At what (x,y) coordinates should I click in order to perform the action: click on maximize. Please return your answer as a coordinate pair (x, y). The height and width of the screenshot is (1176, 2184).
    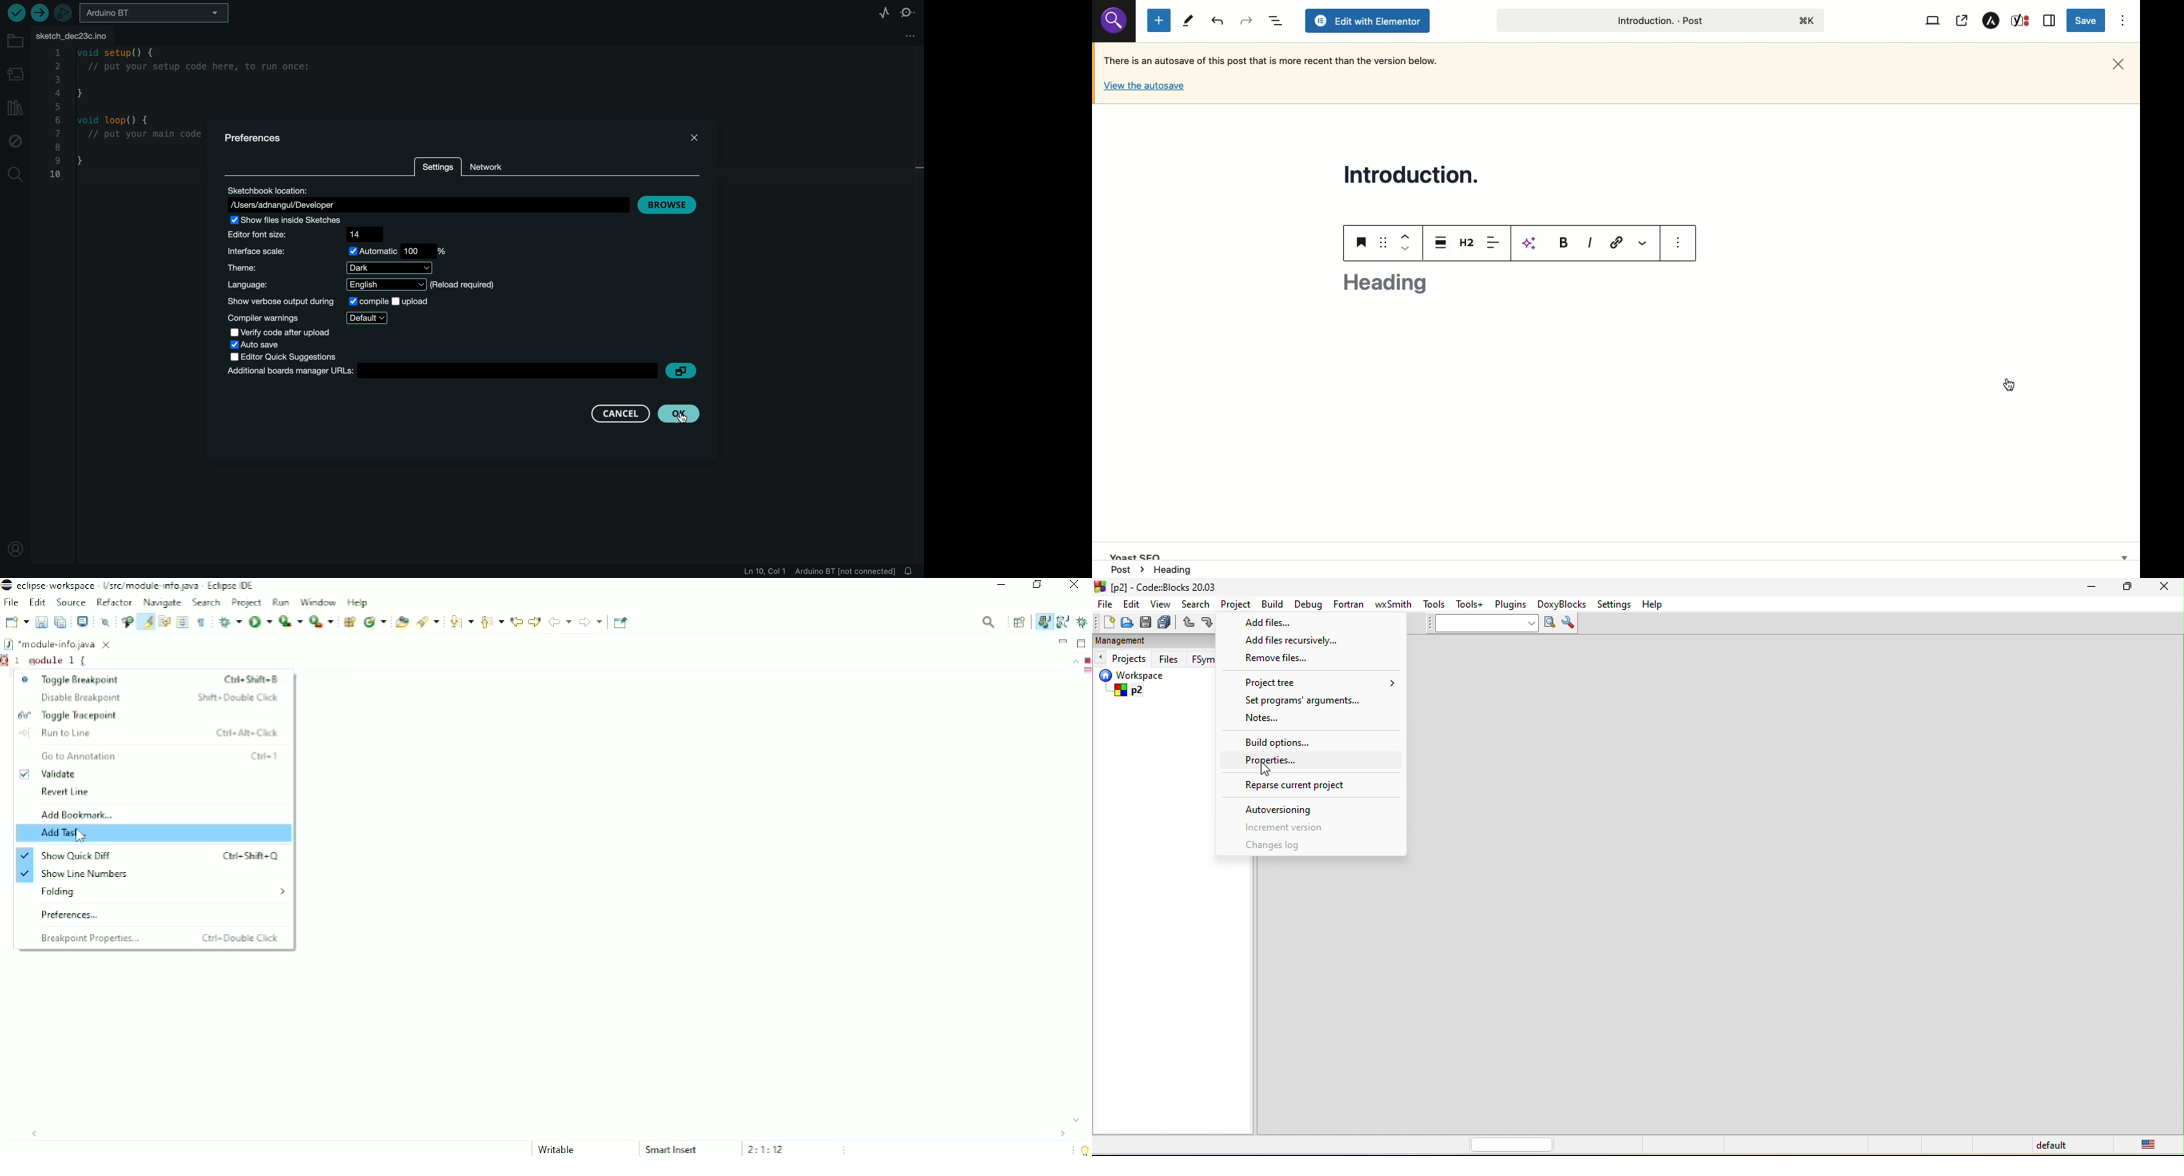
    Looking at the image, I should click on (2128, 590).